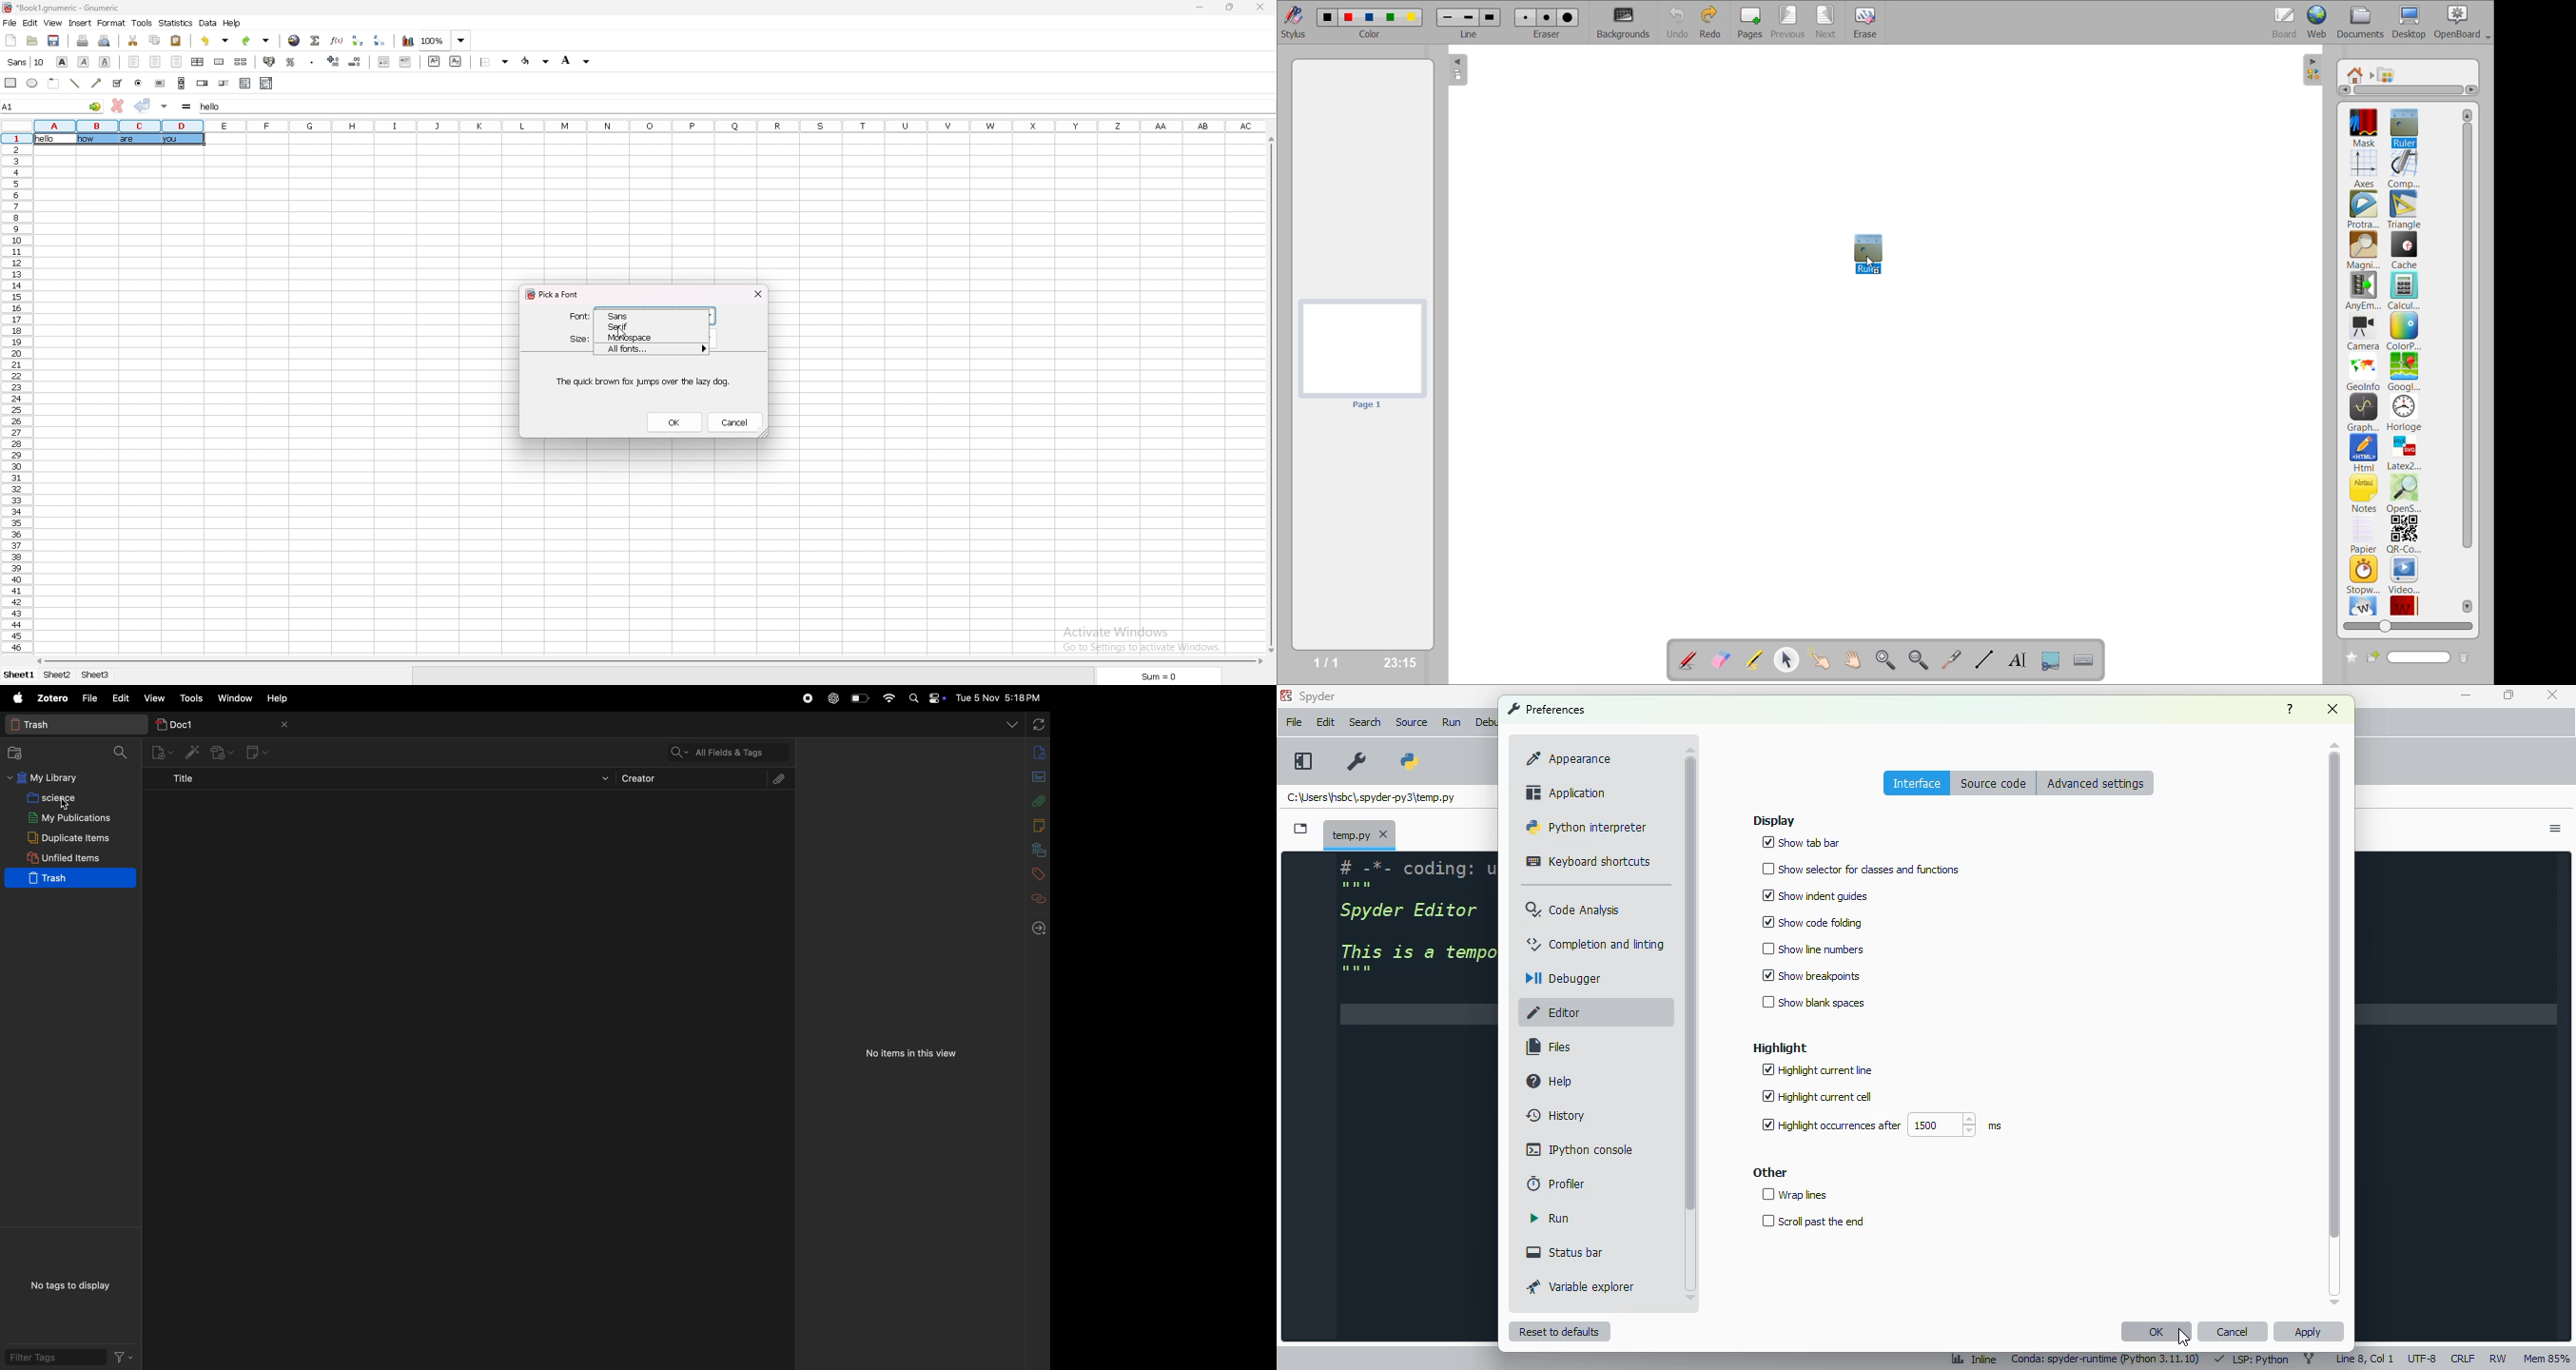 This screenshot has width=2576, height=1372. I want to click on ellipse, so click(31, 83).